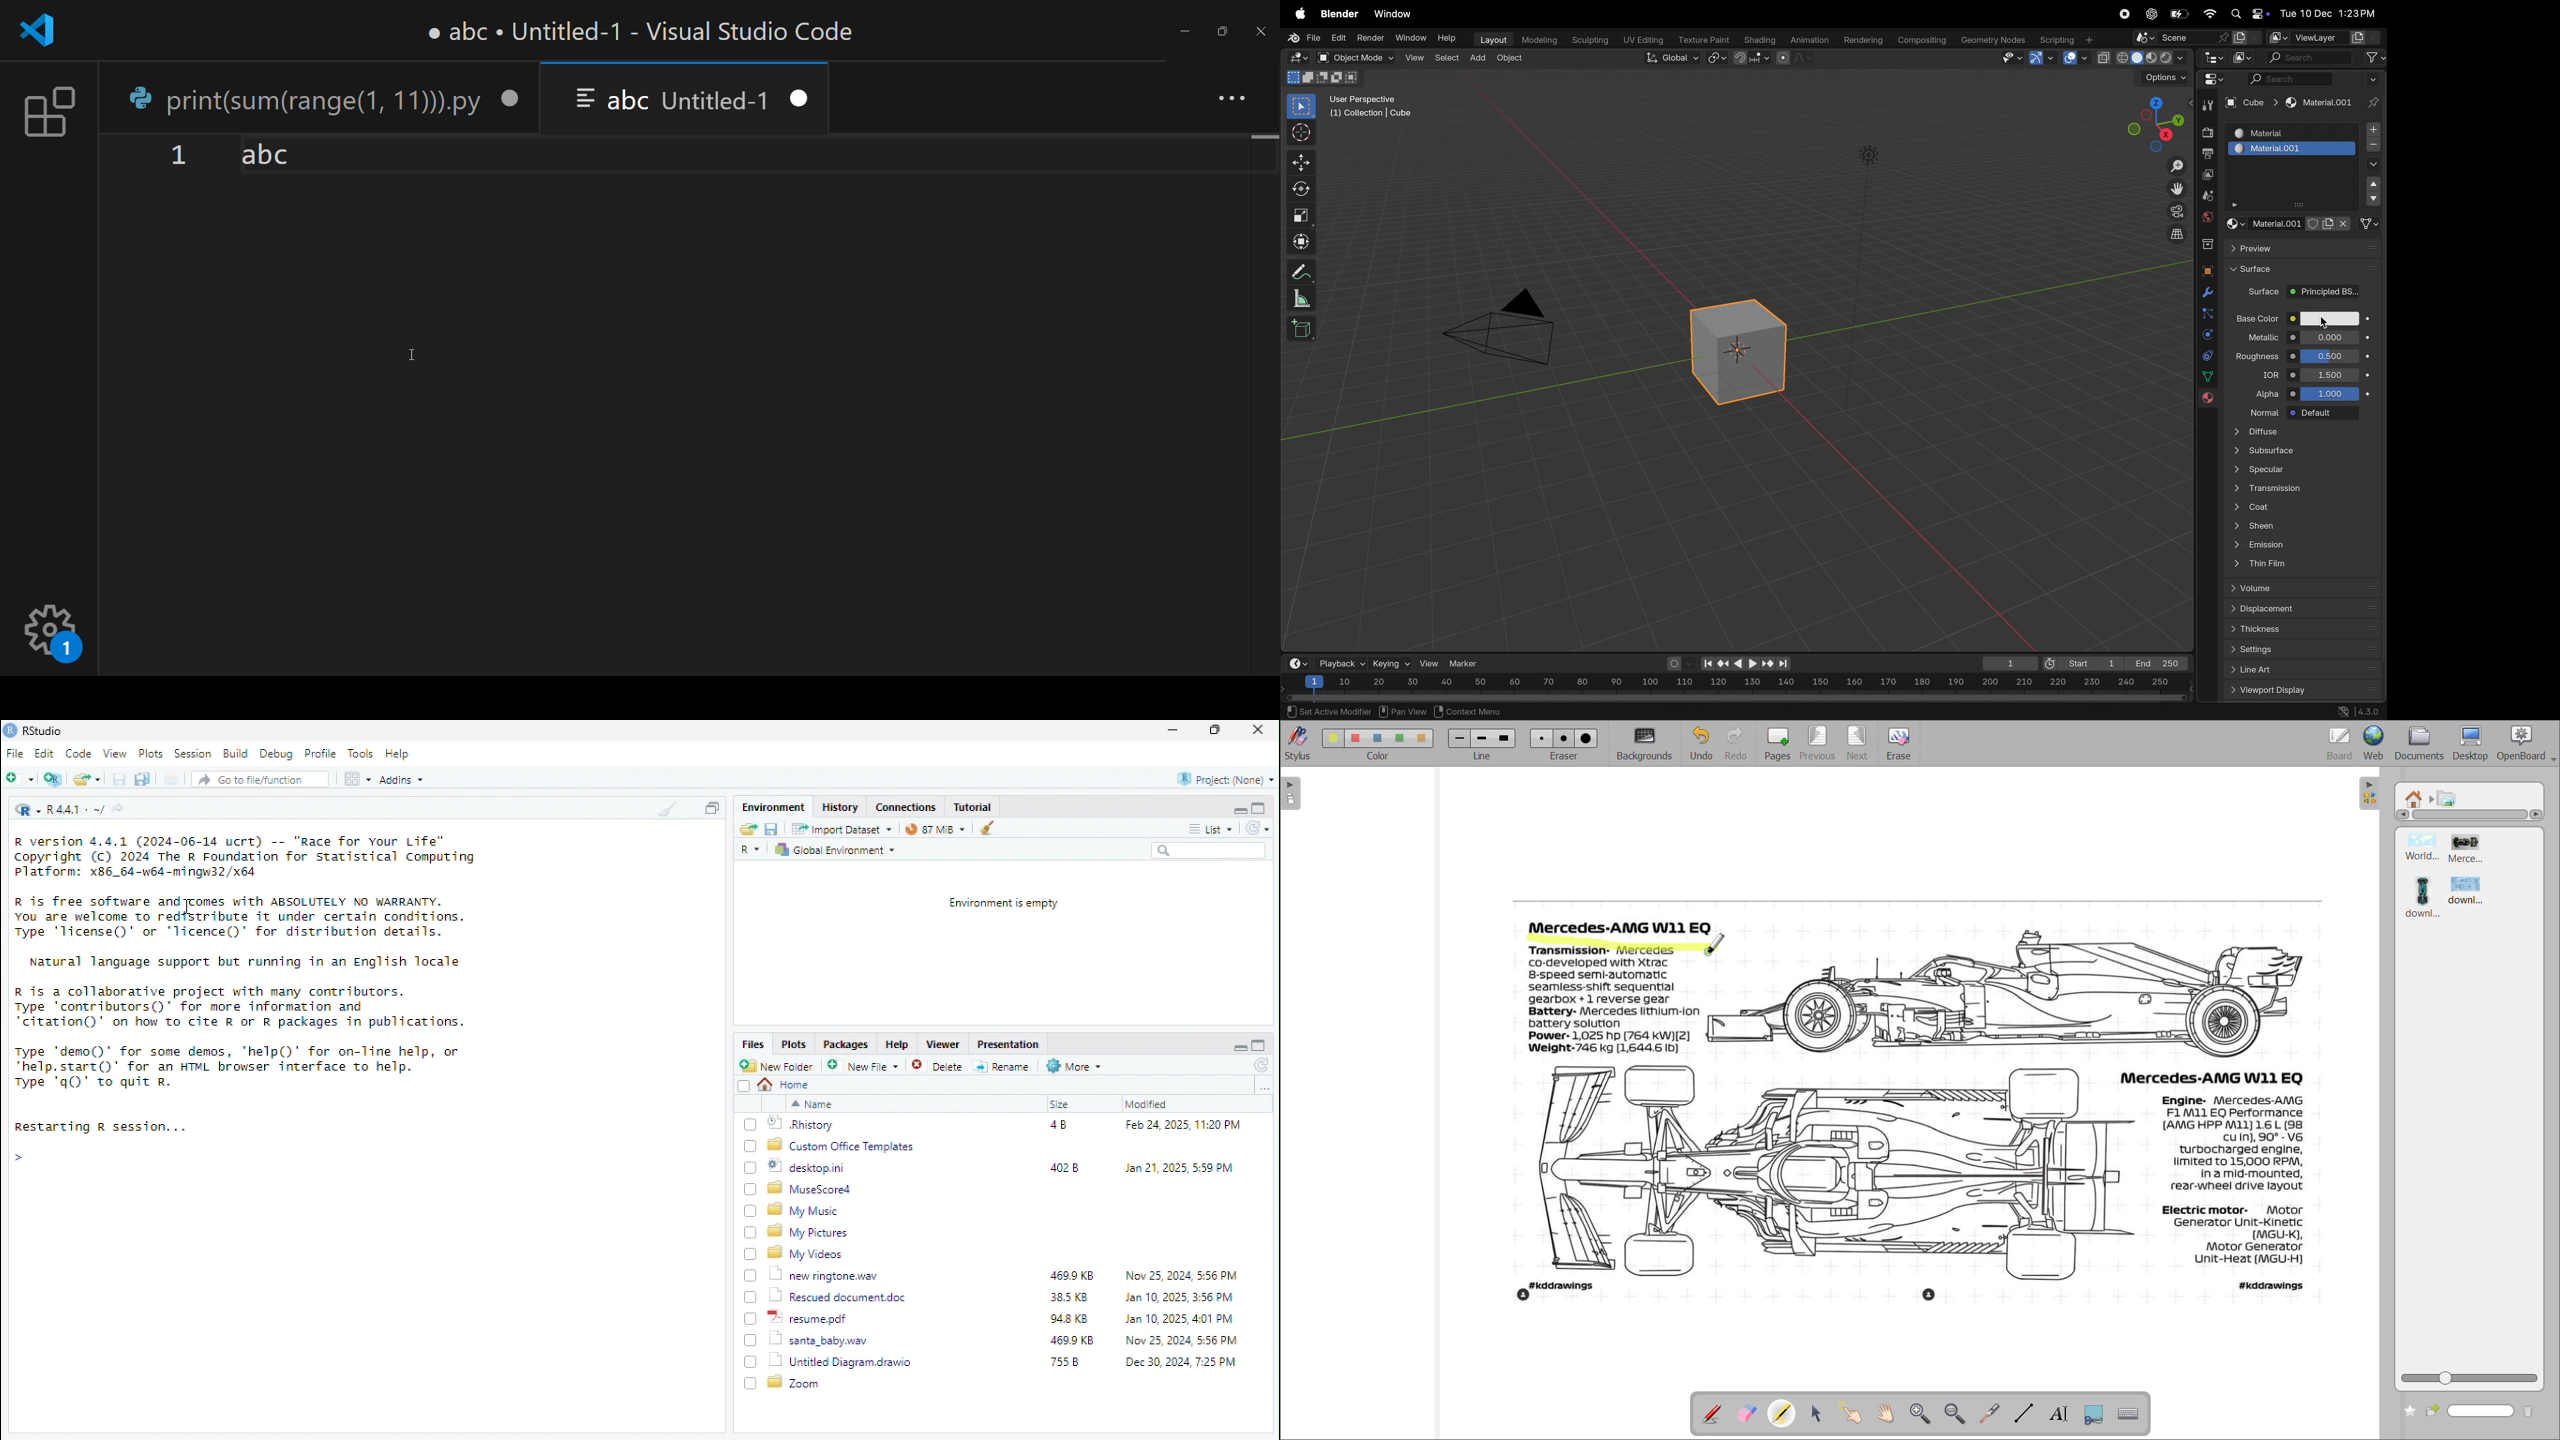 This screenshot has height=1456, width=2576. I want to click on New File, so click(865, 1066).